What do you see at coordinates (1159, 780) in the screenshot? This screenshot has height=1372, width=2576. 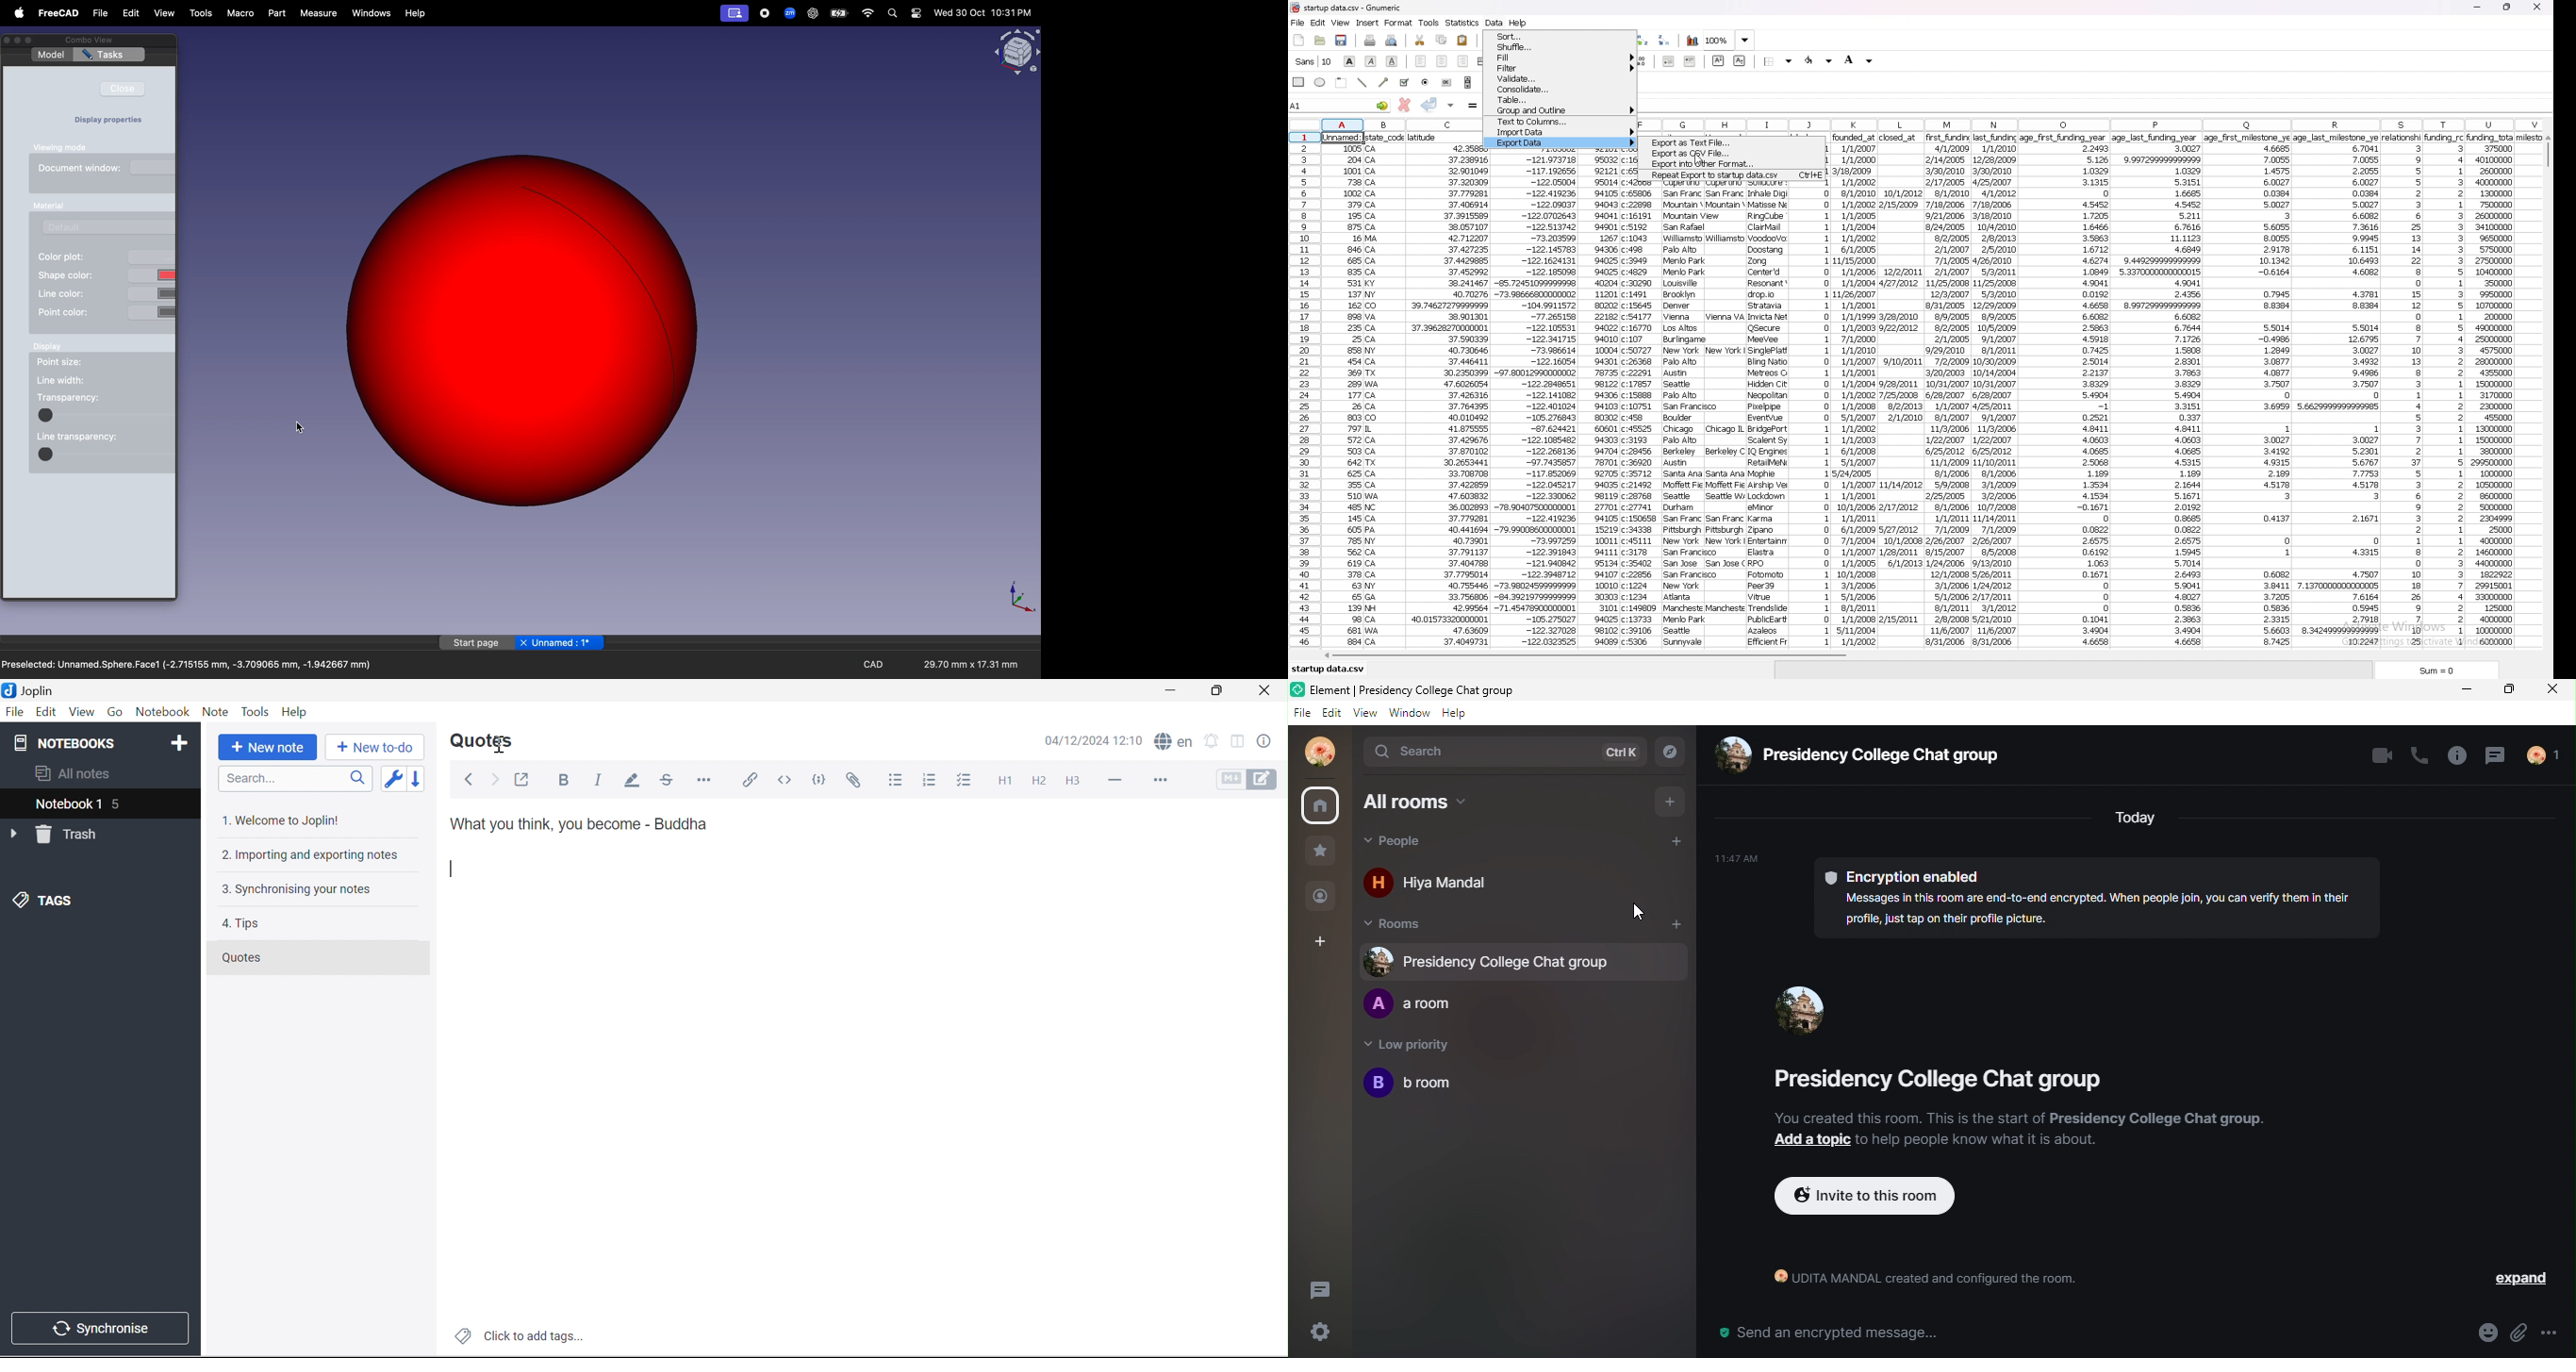 I see `More` at bounding box center [1159, 780].